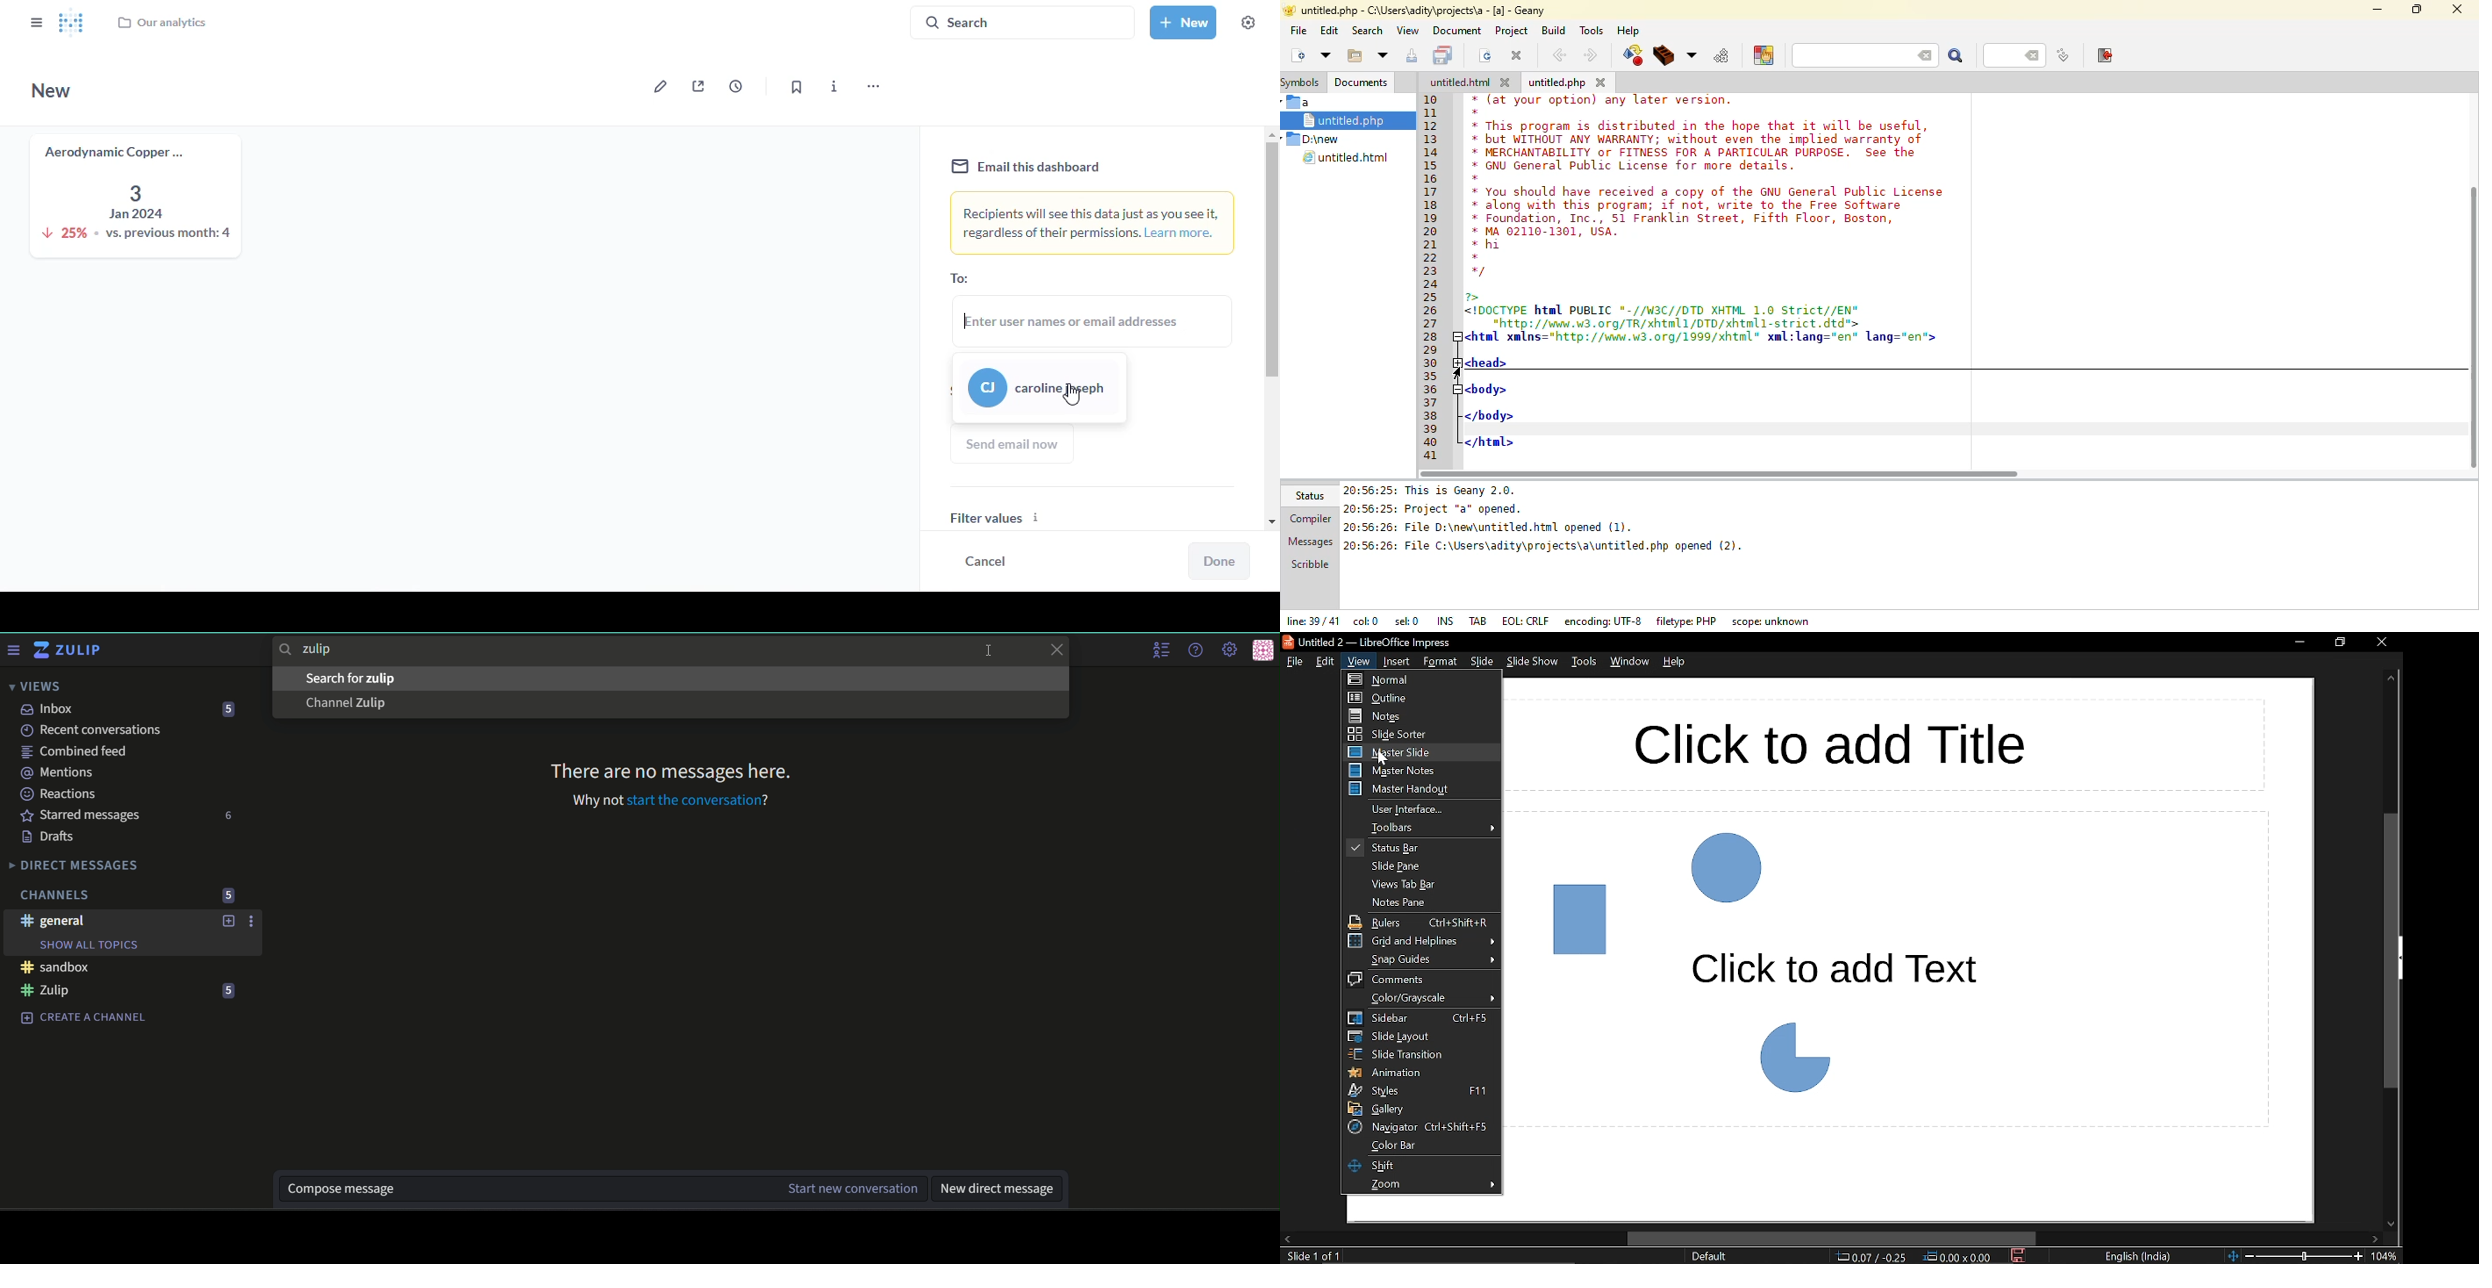 The height and width of the screenshot is (1288, 2492). Describe the element at coordinates (1443, 11) in the screenshot. I see `untitles.php -C:\users\adity\projects\a - [a] - geany` at that location.